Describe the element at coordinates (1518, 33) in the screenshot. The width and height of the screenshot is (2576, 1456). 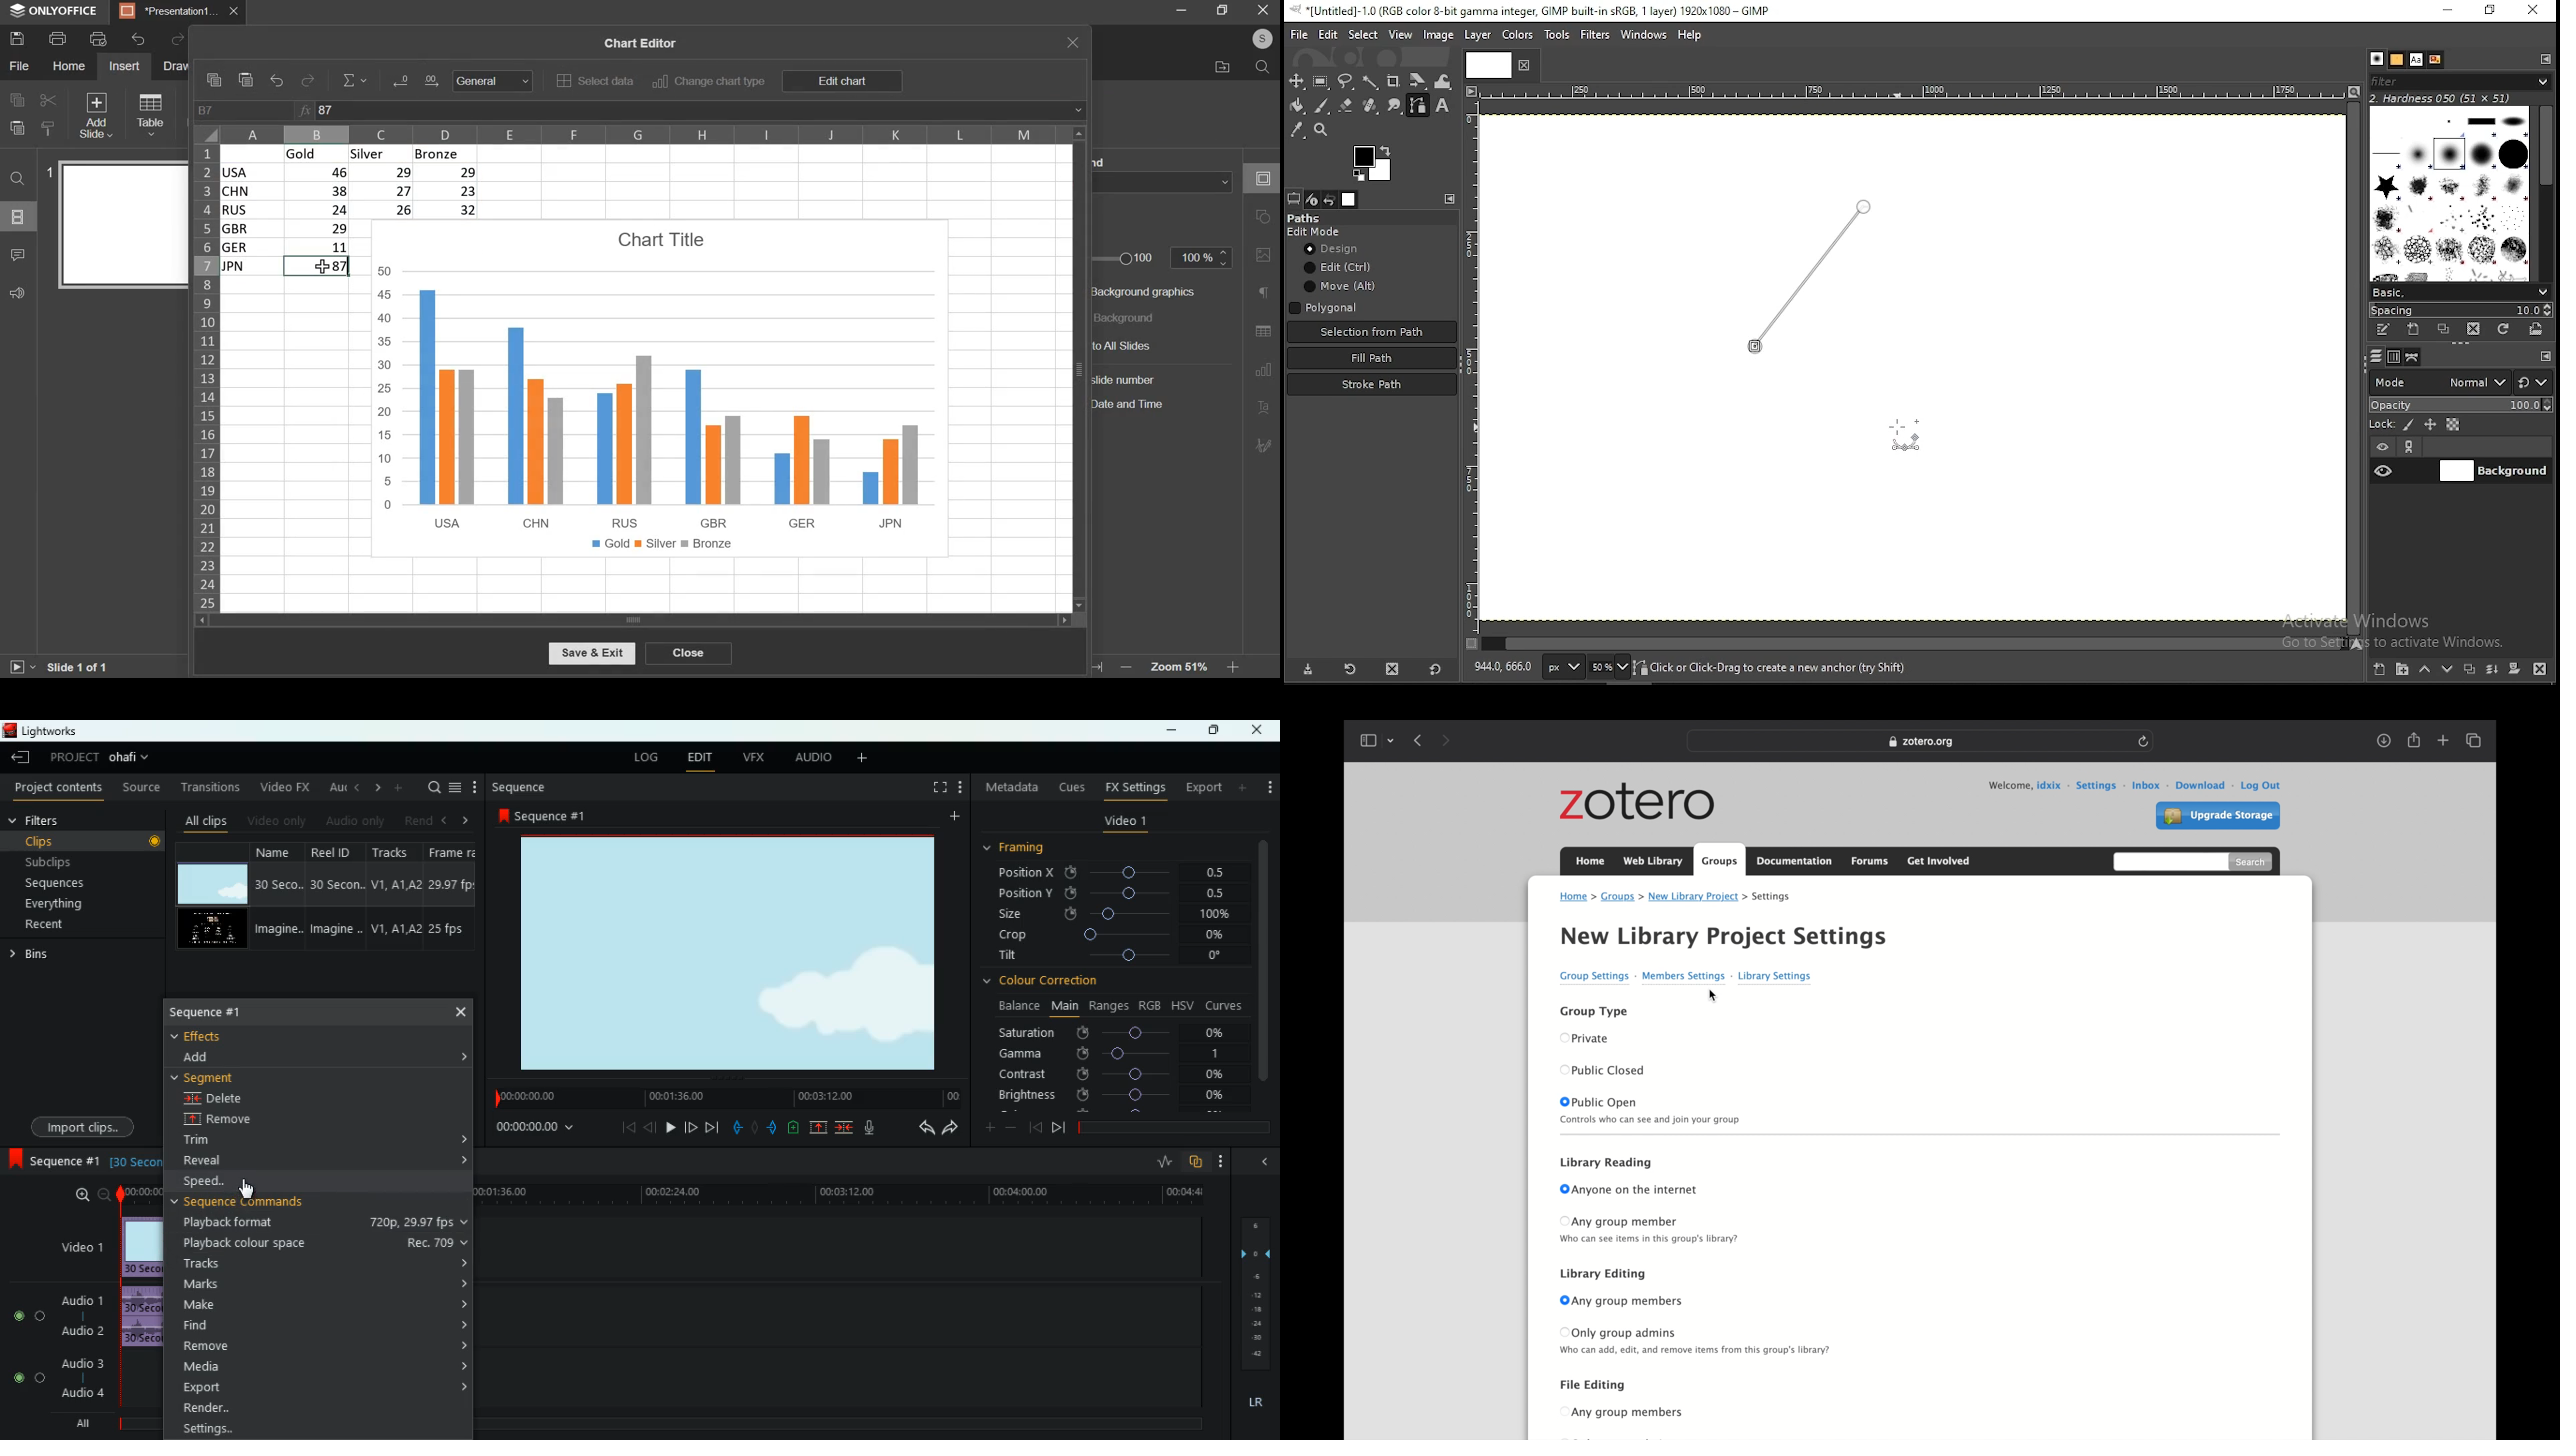
I see `colors` at that location.